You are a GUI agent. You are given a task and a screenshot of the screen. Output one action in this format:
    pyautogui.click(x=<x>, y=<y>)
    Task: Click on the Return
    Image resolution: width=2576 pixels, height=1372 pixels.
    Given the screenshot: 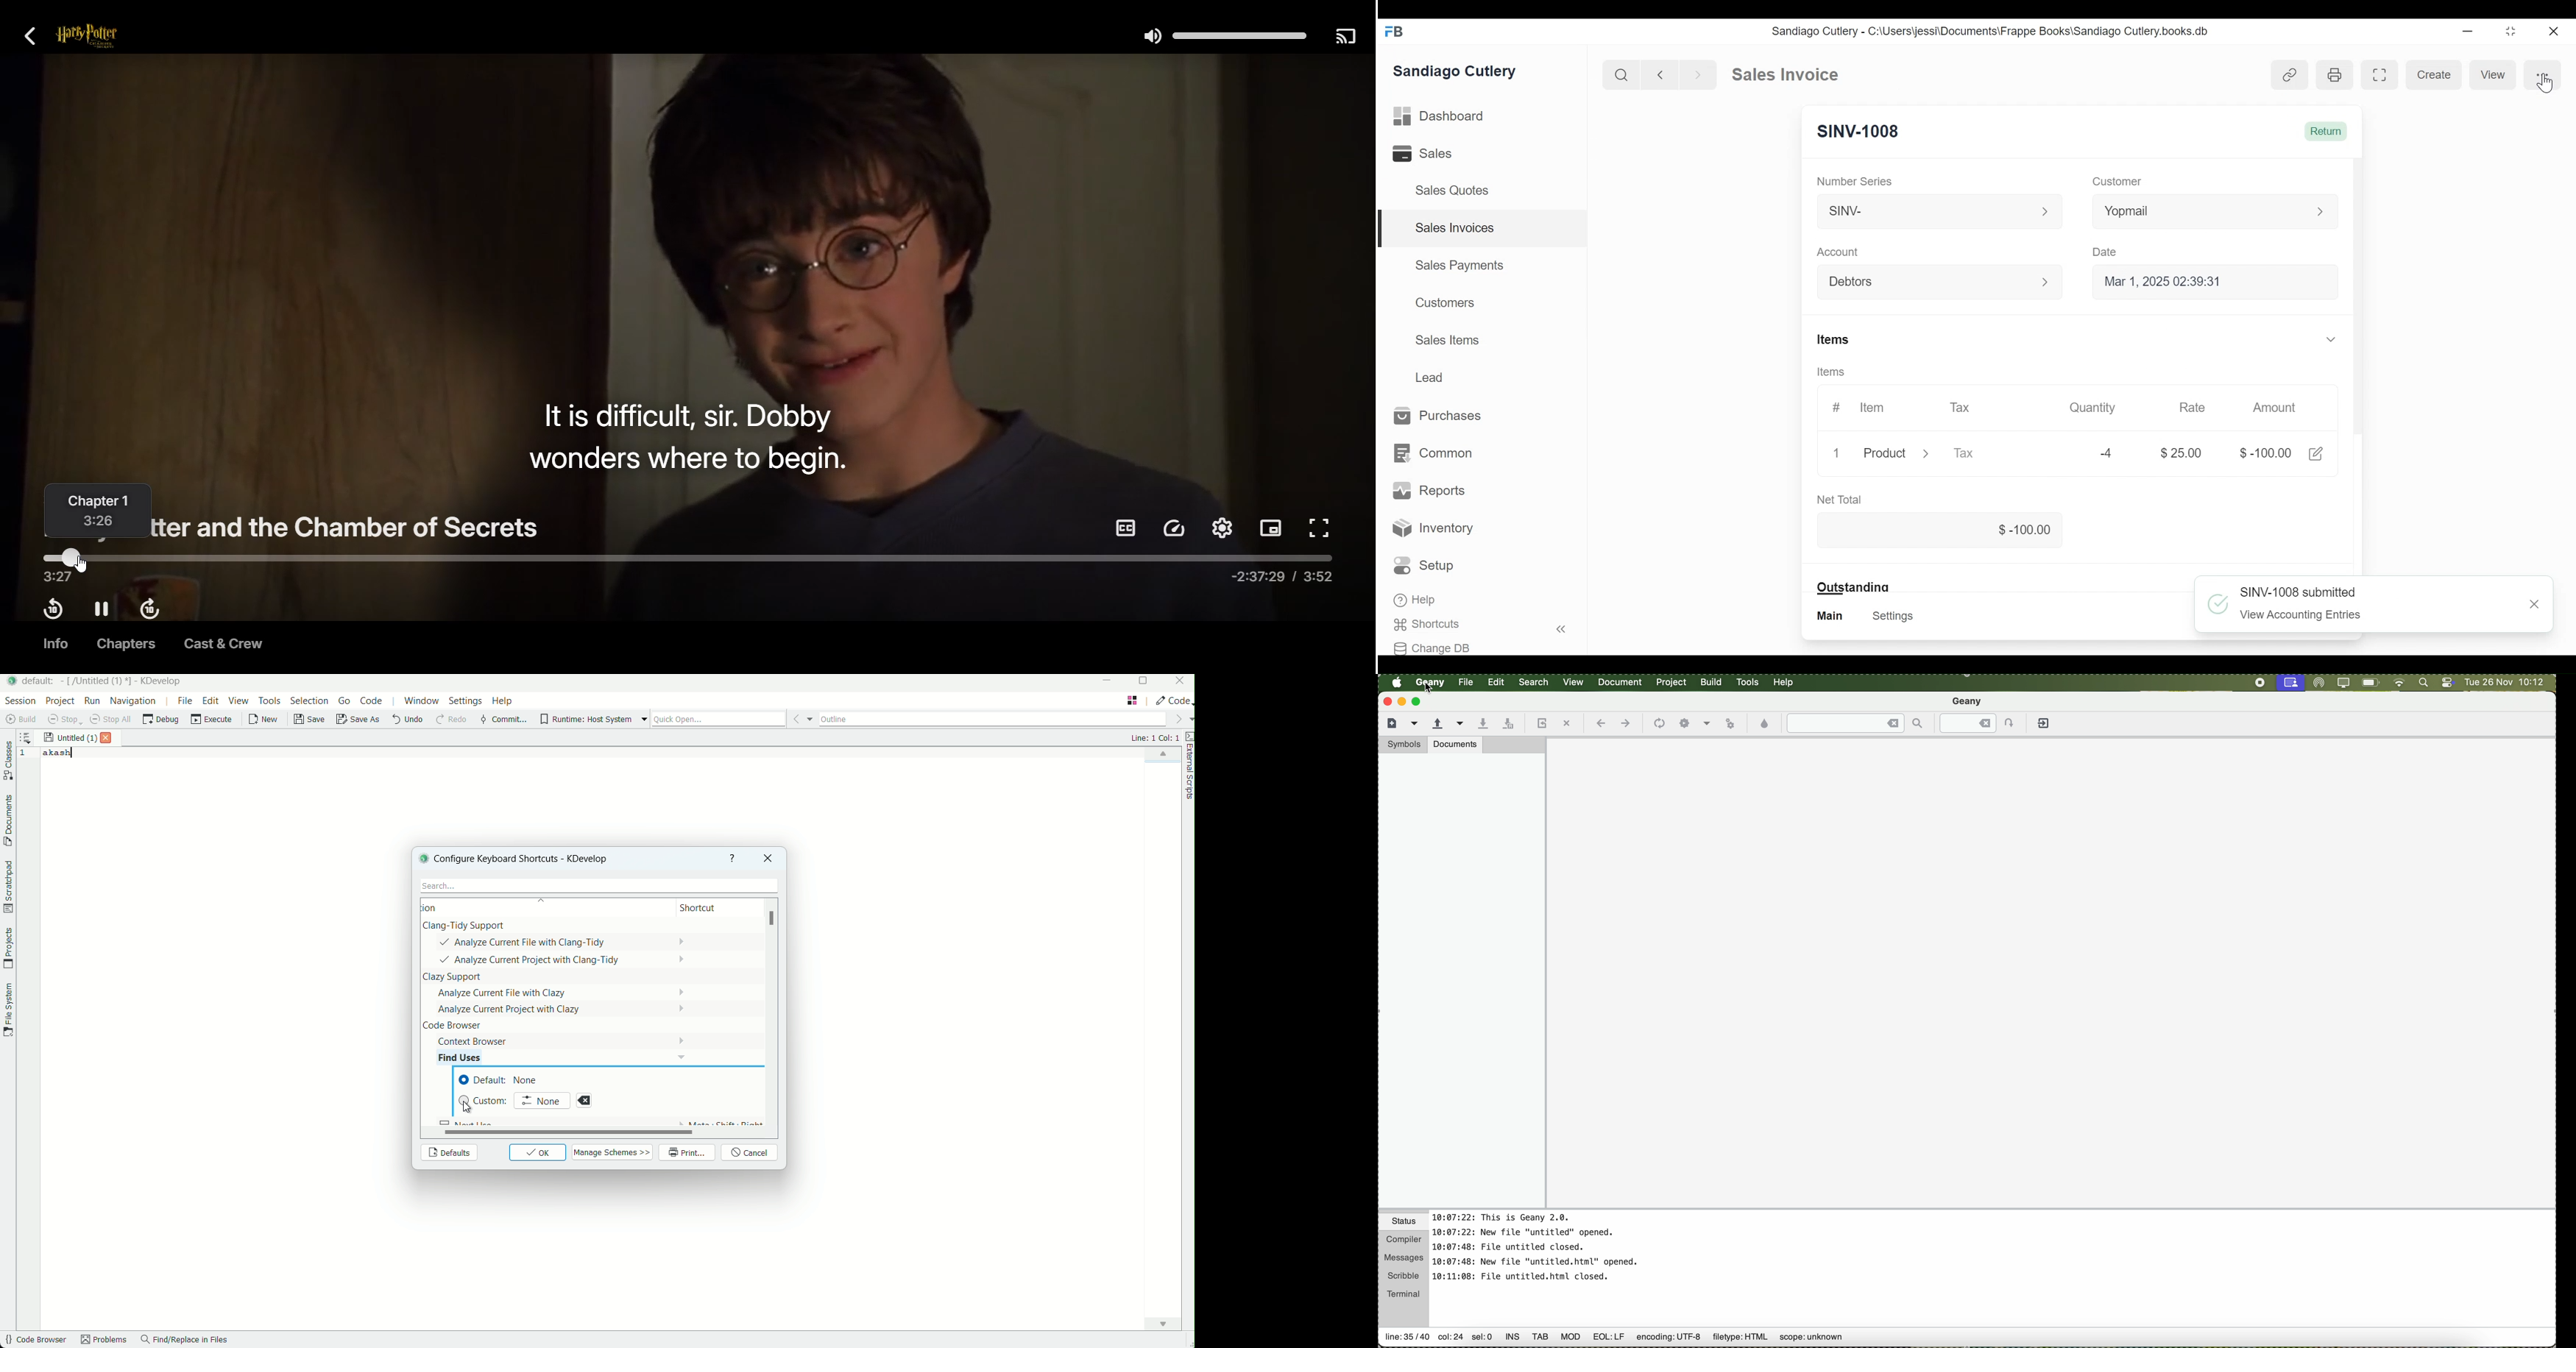 What is the action you would take?
    pyautogui.click(x=2328, y=131)
    